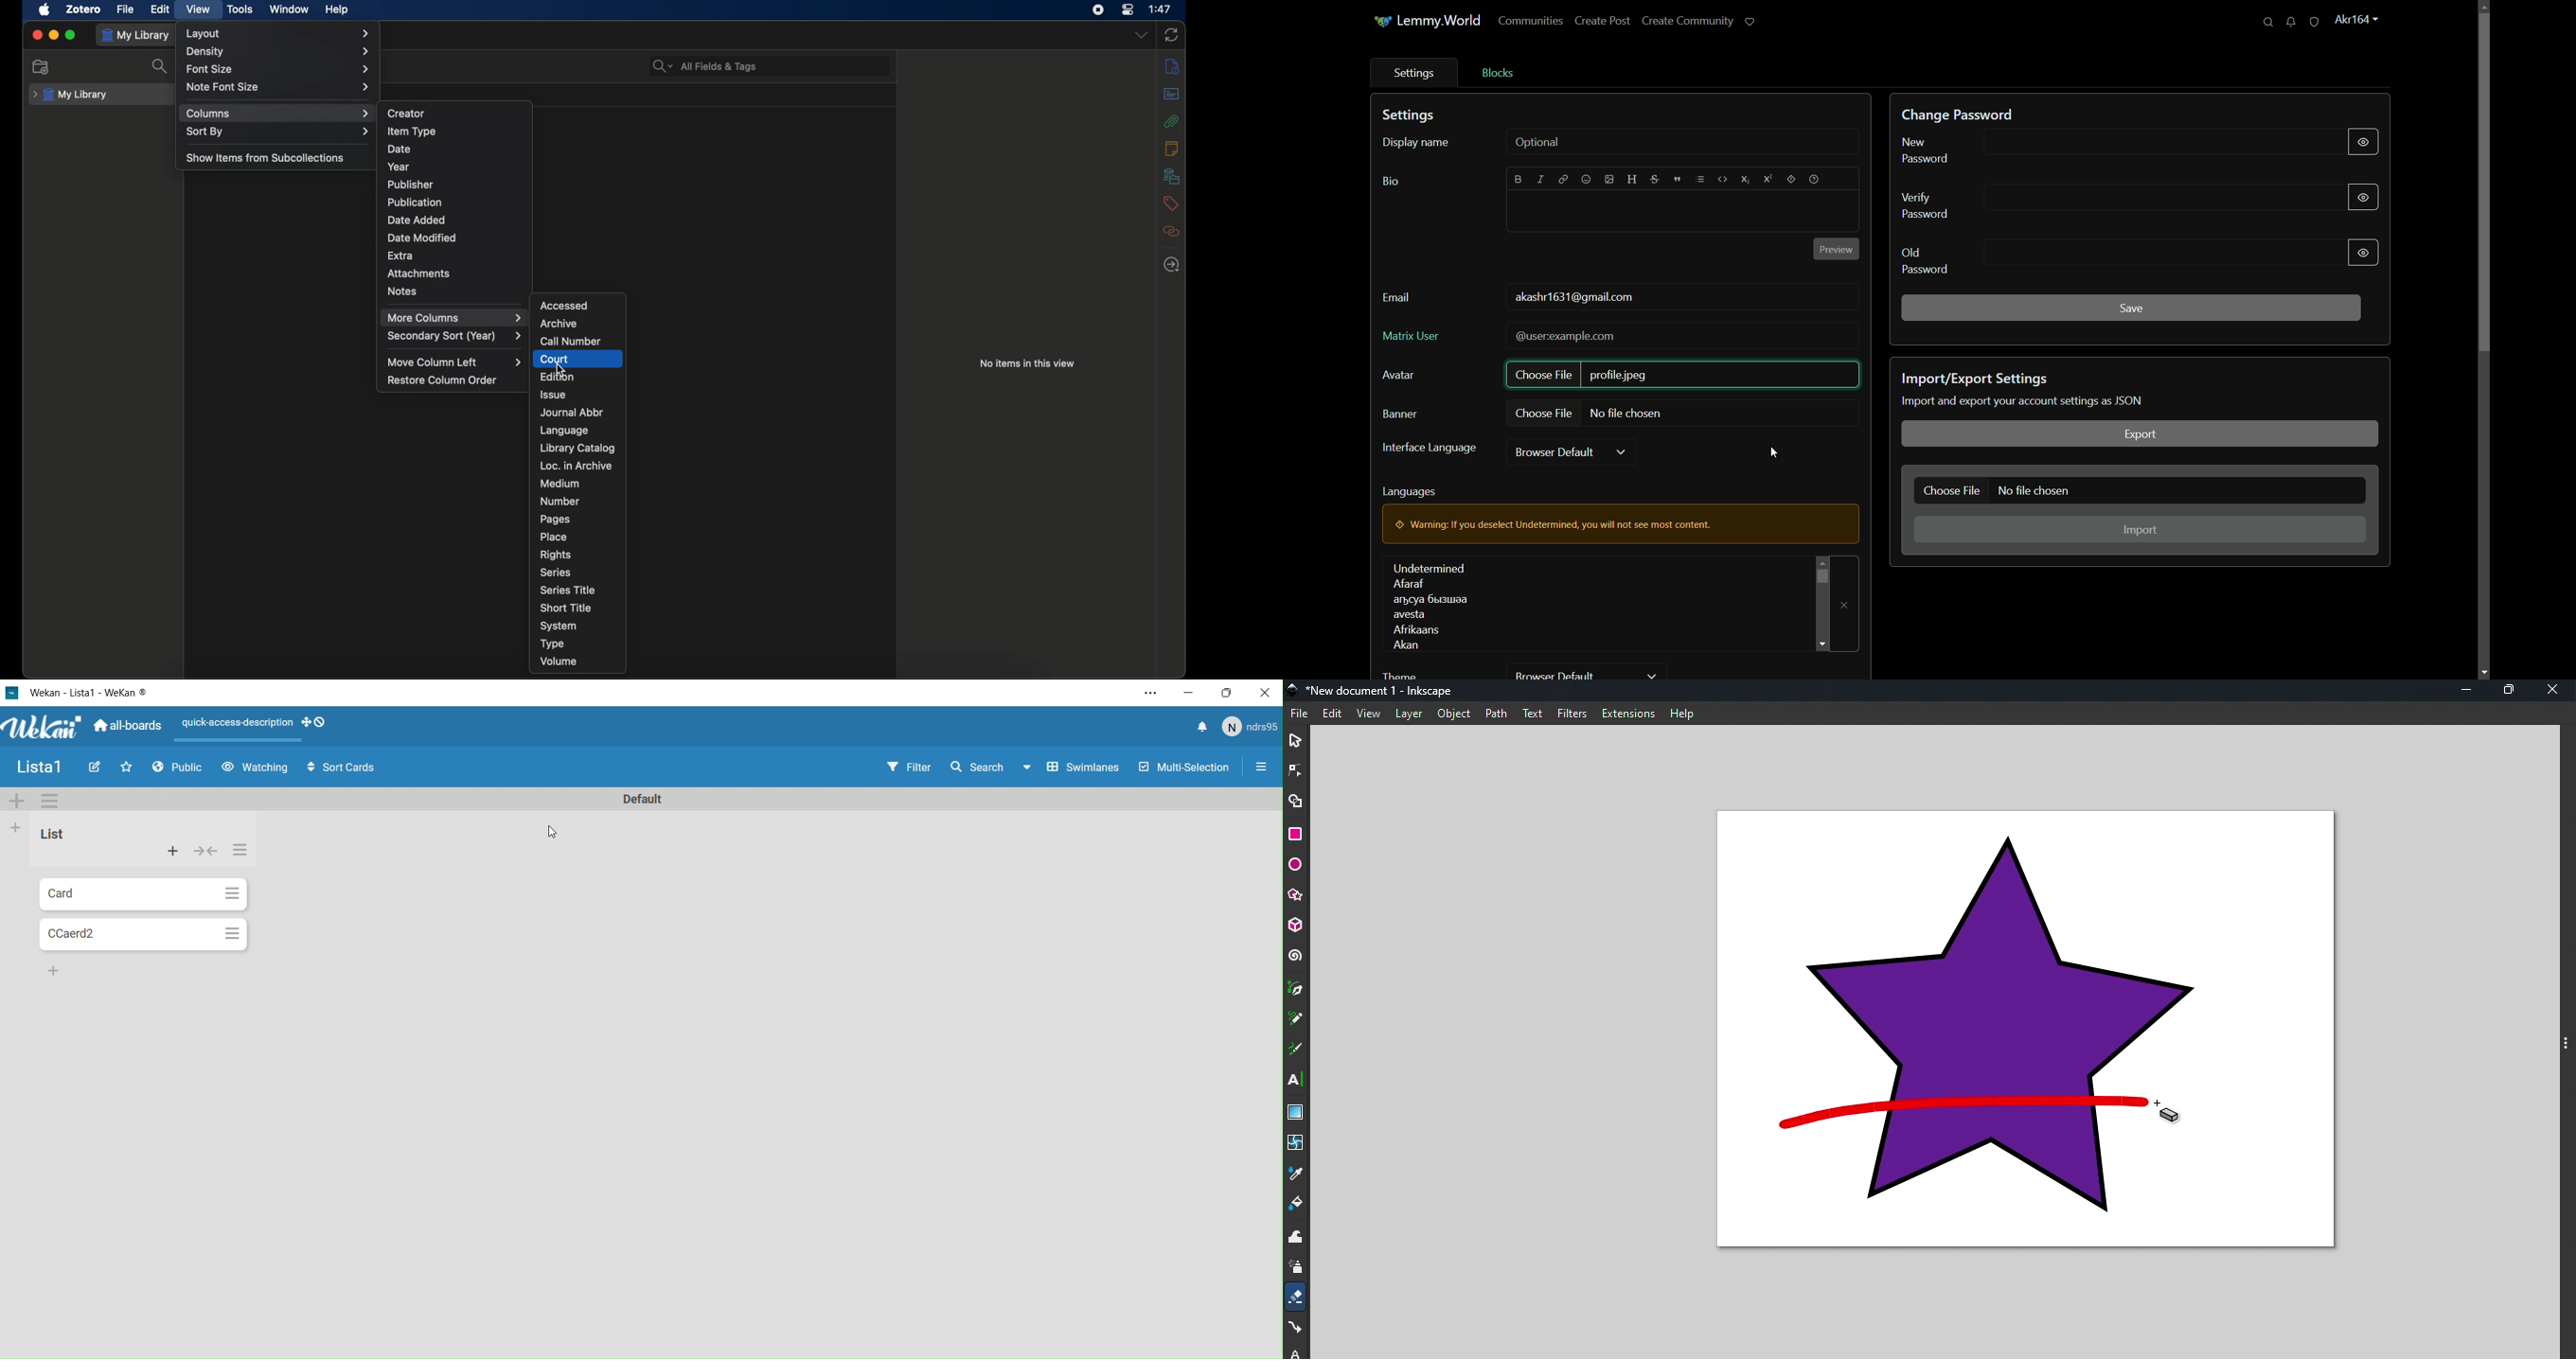  Describe the element at coordinates (1155, 692) in the screenshot. I see `Settings and More` at that location.